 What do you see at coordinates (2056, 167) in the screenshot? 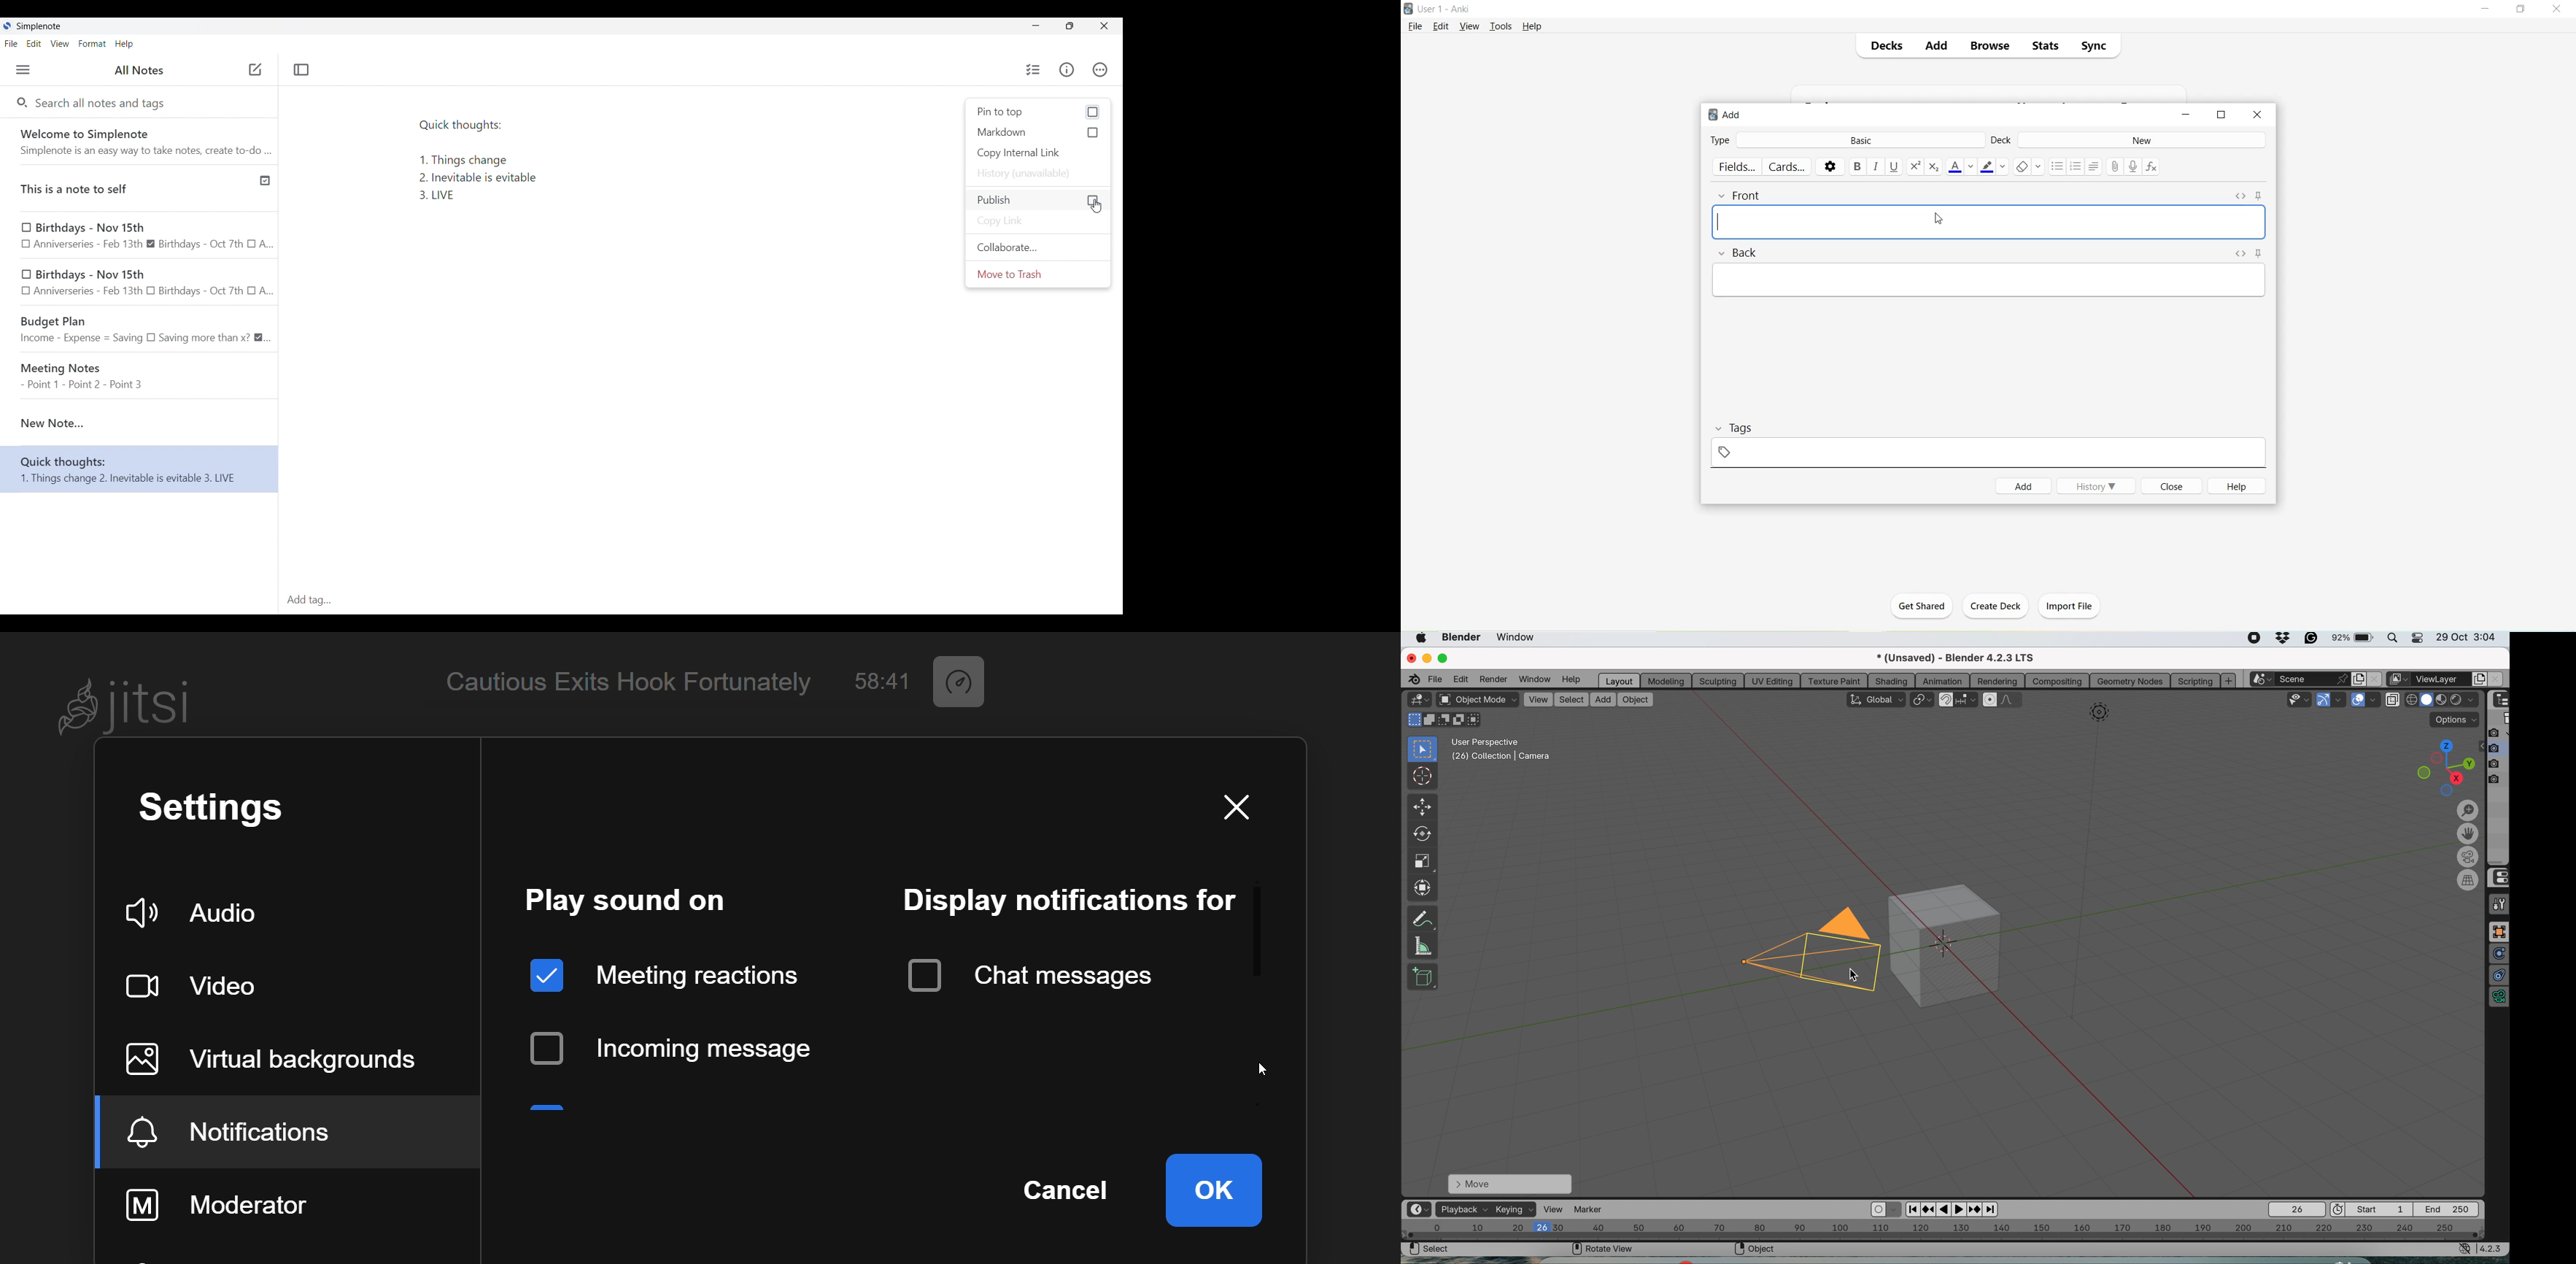
I see `Unordered list` at bounding box center [2056, 167].